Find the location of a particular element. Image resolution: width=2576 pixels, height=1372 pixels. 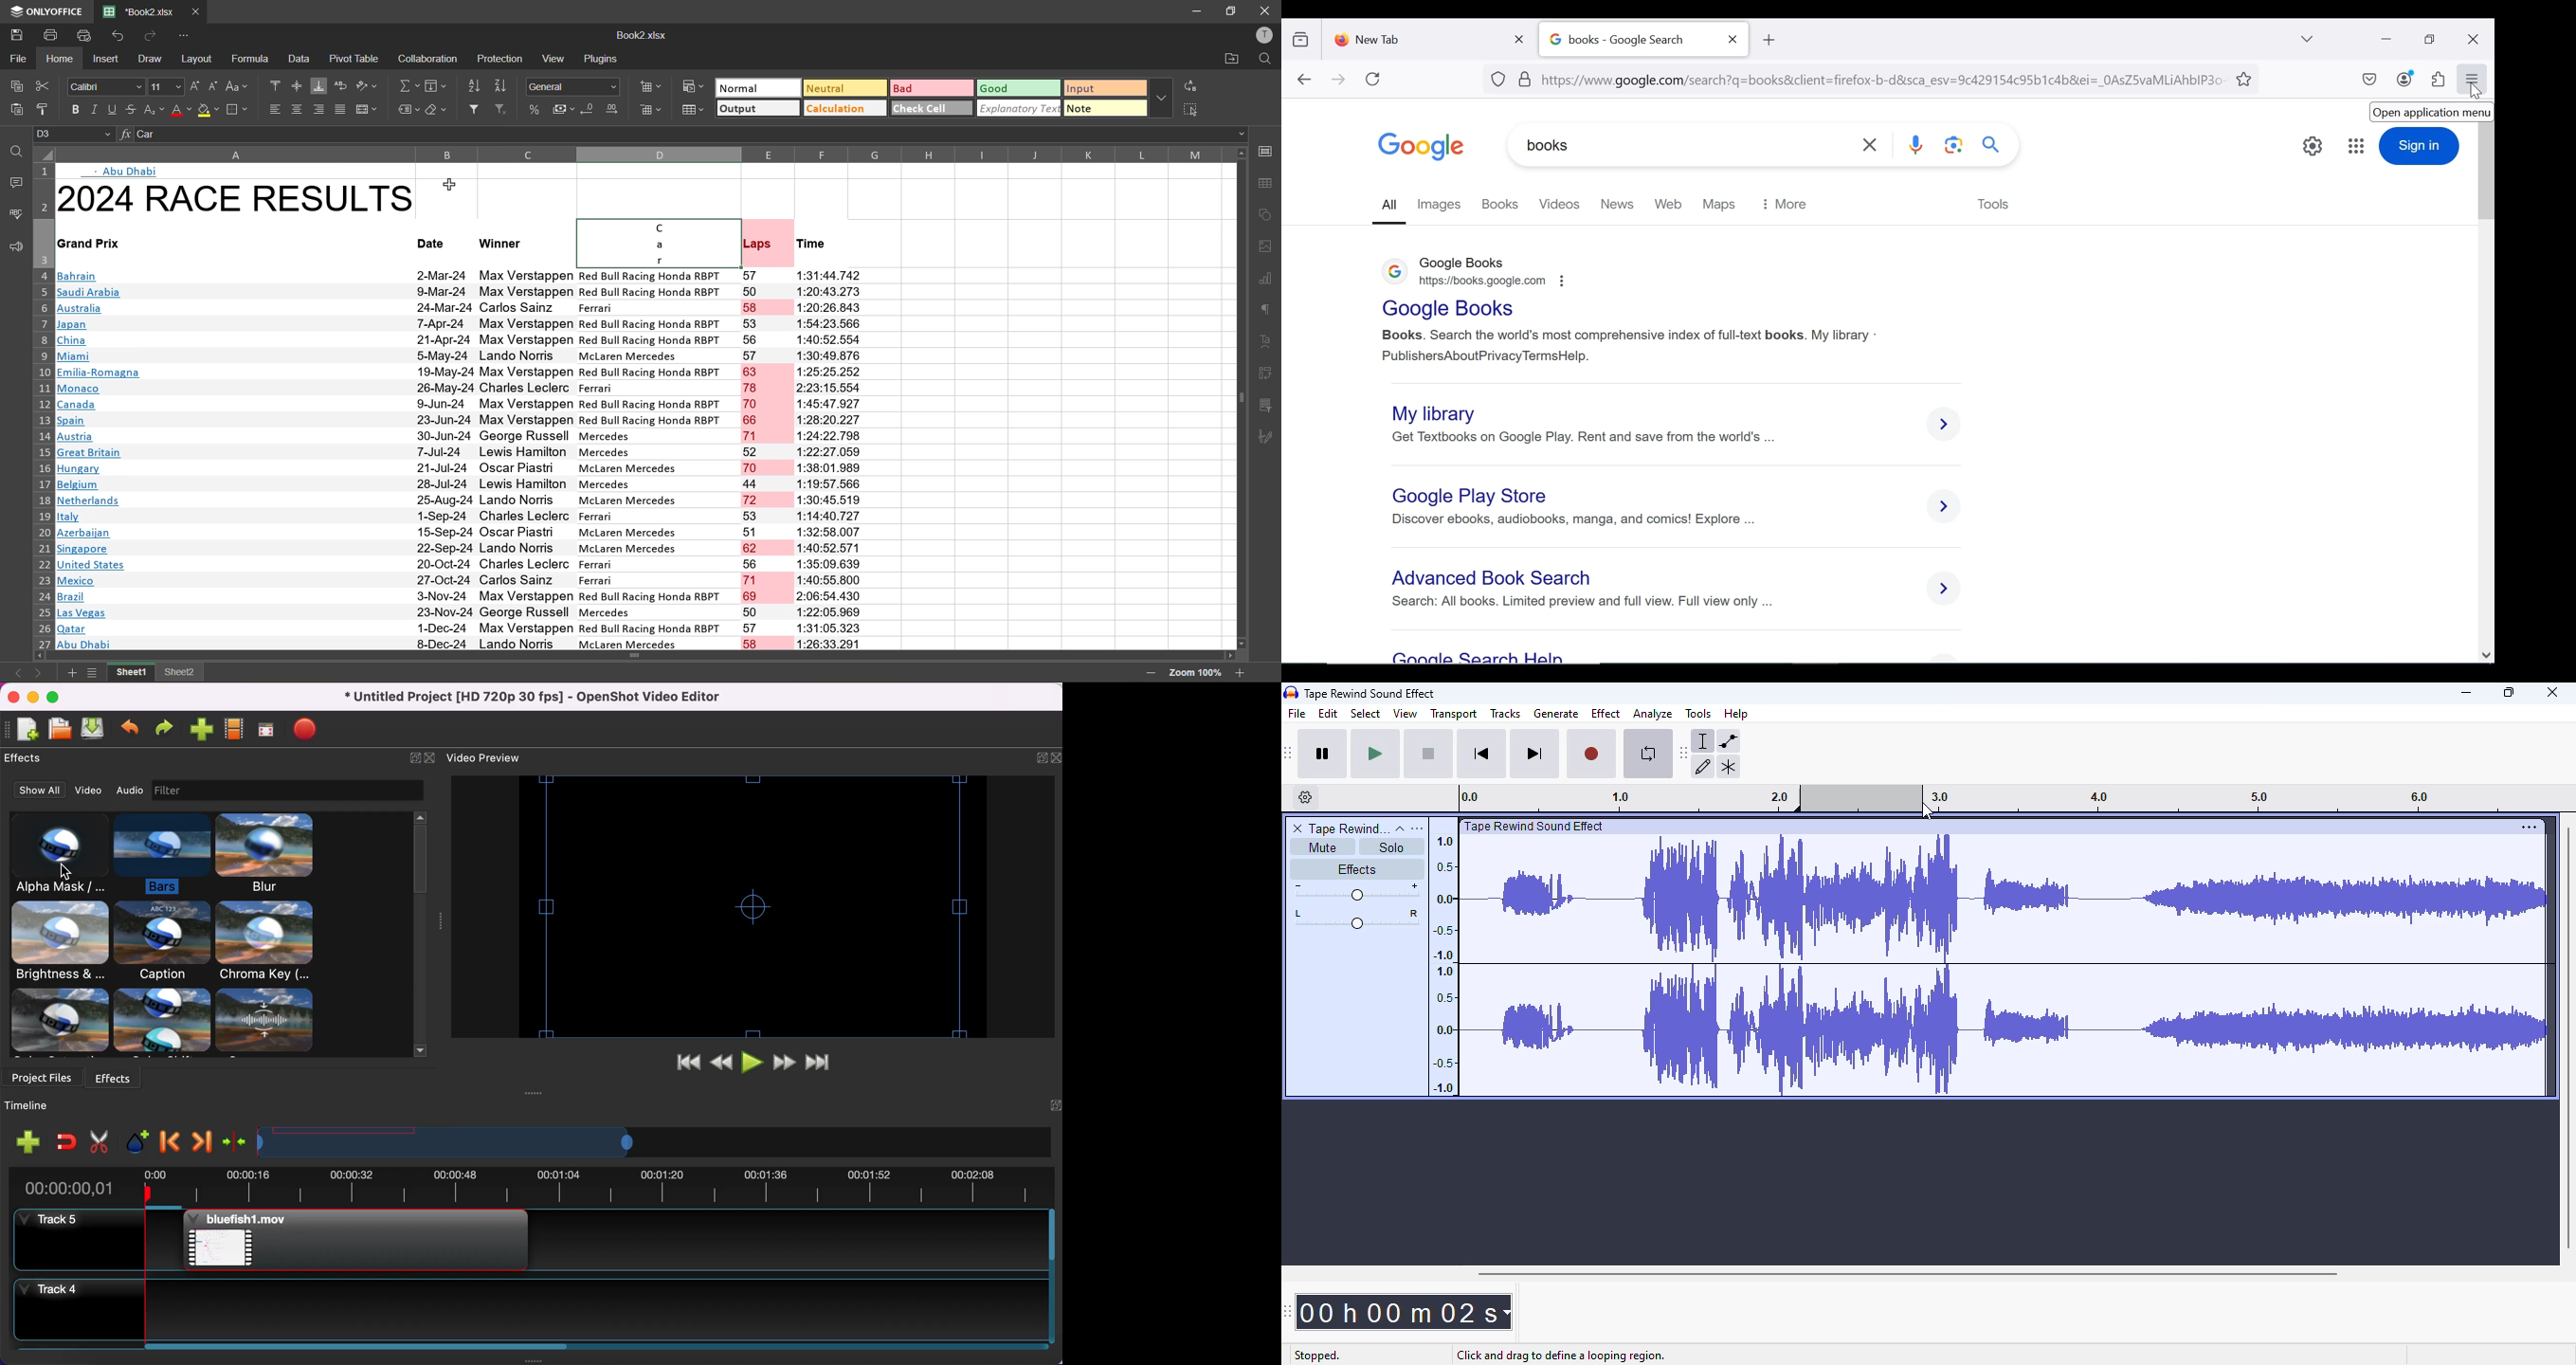

list all tabs is located at coordinates (2308, 39).